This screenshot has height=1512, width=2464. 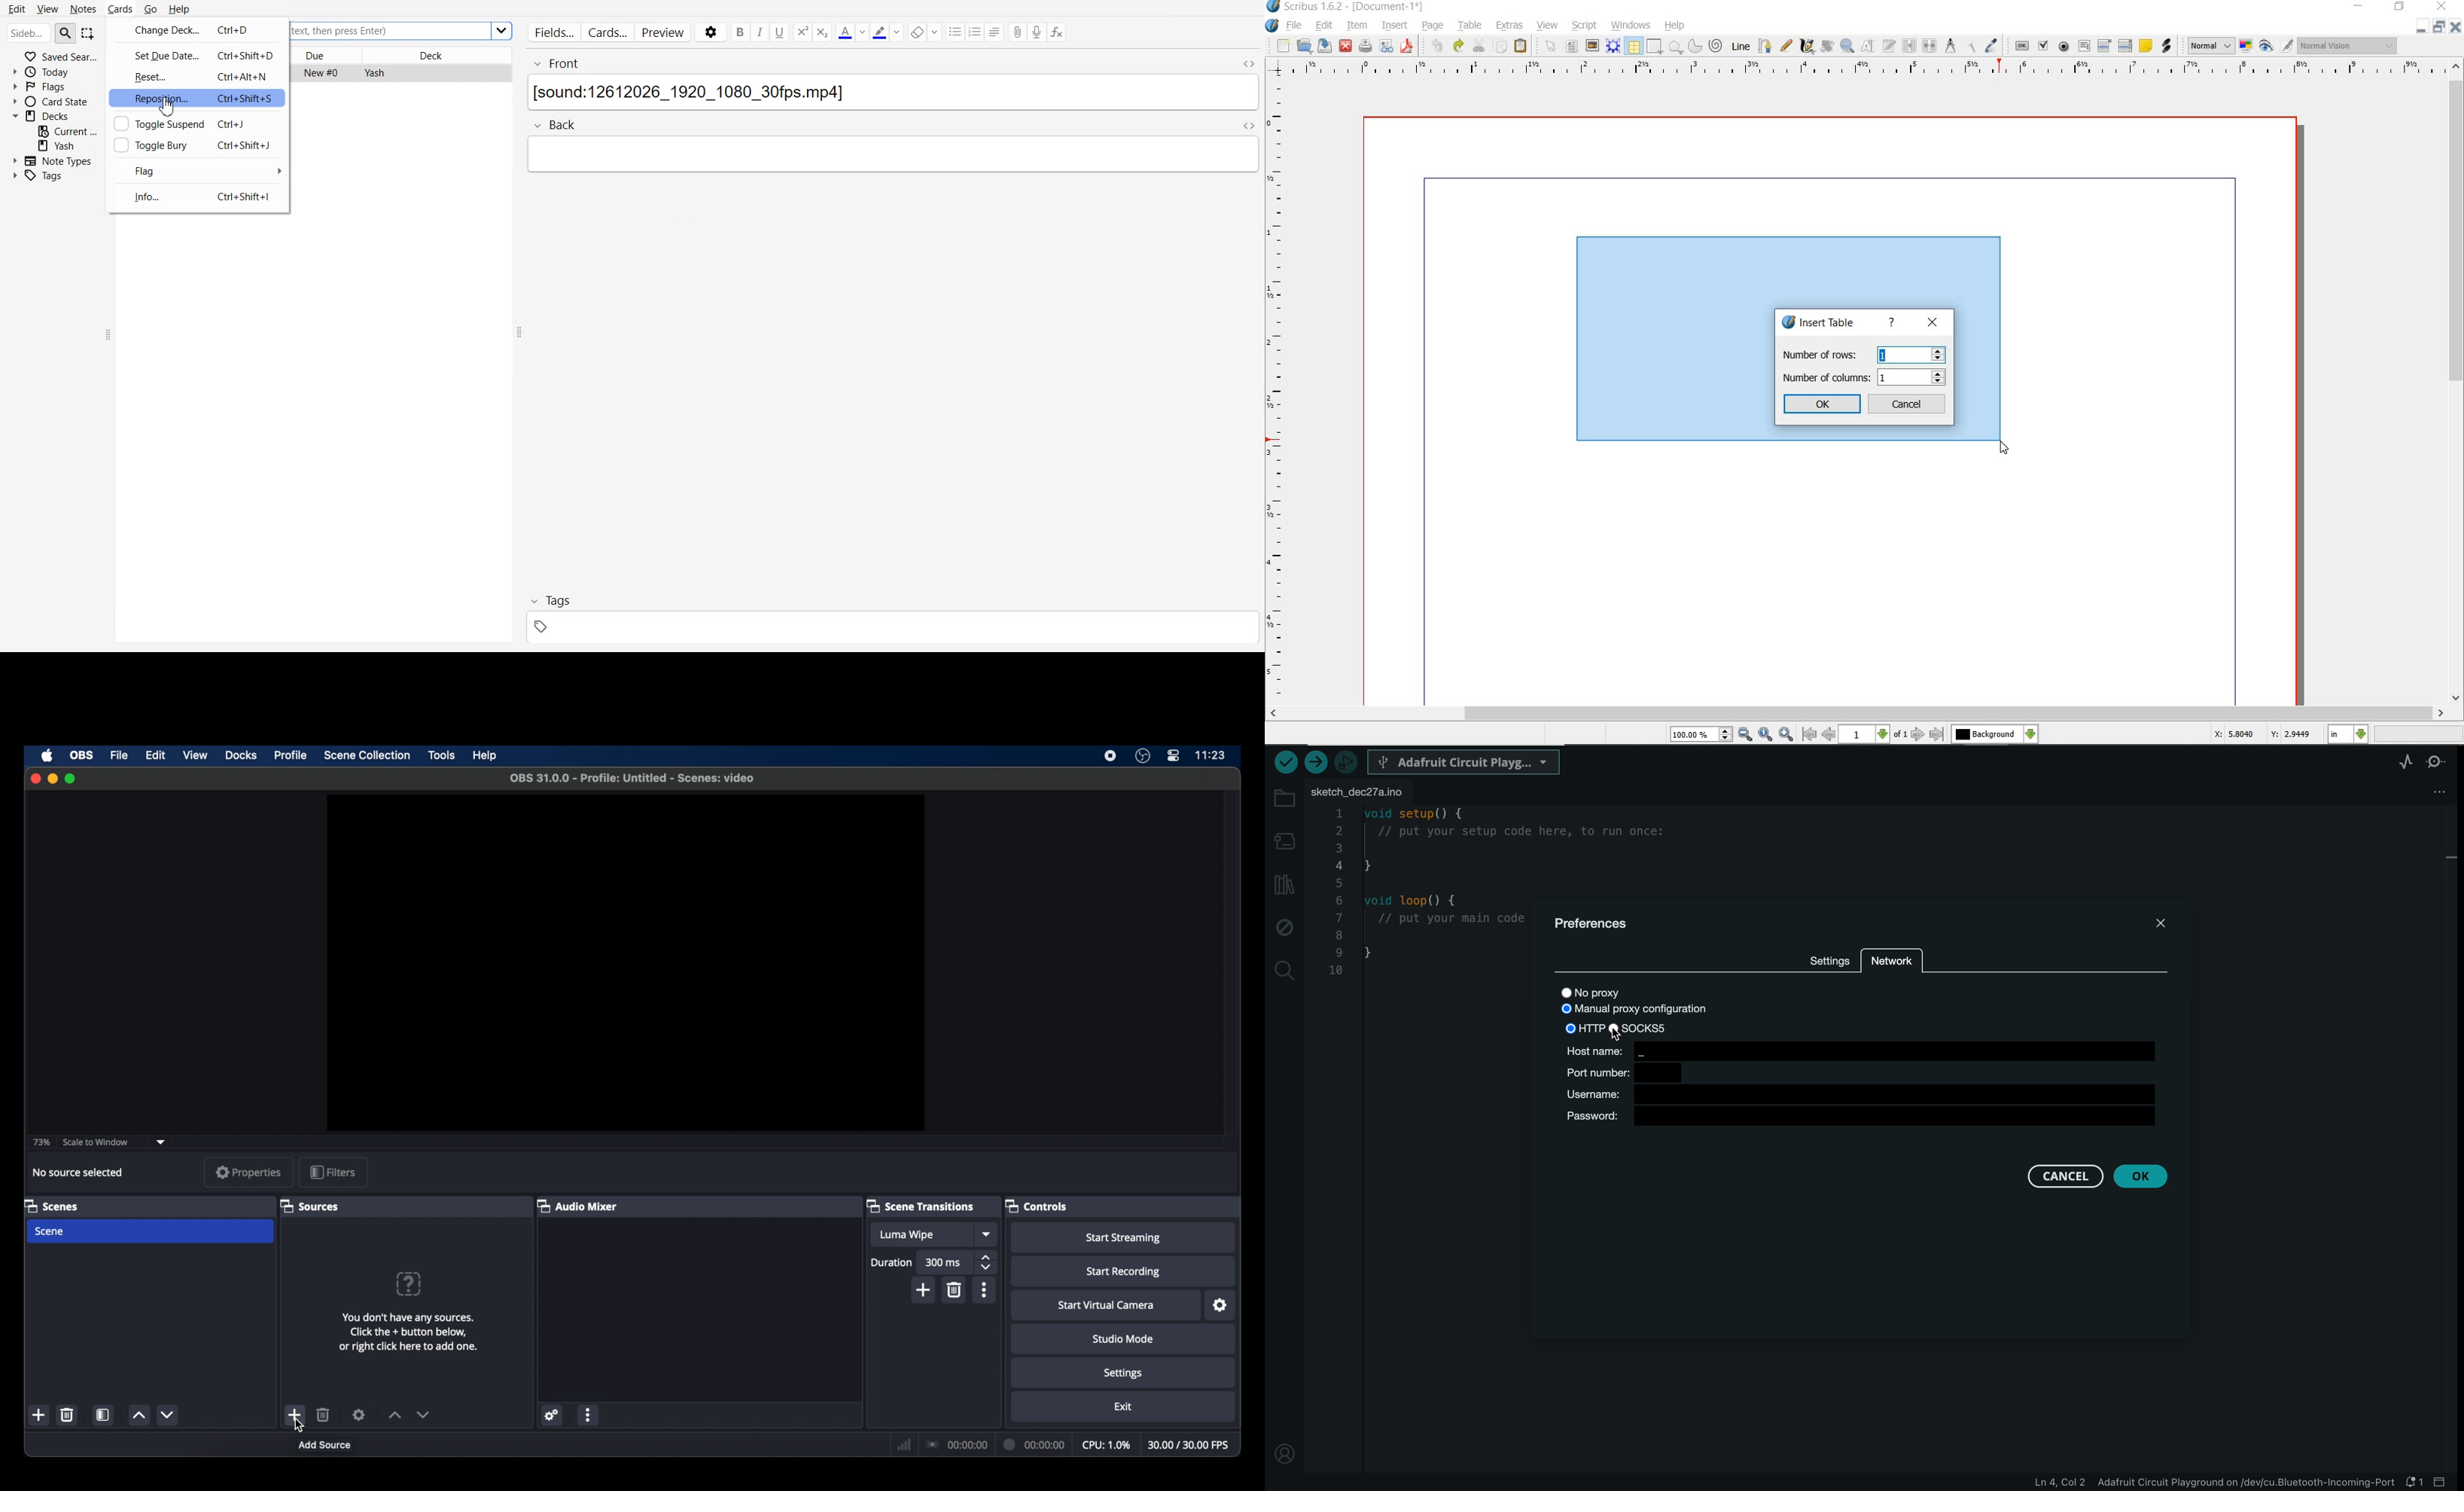 I want to click on open, so click(x=1305, y=46).